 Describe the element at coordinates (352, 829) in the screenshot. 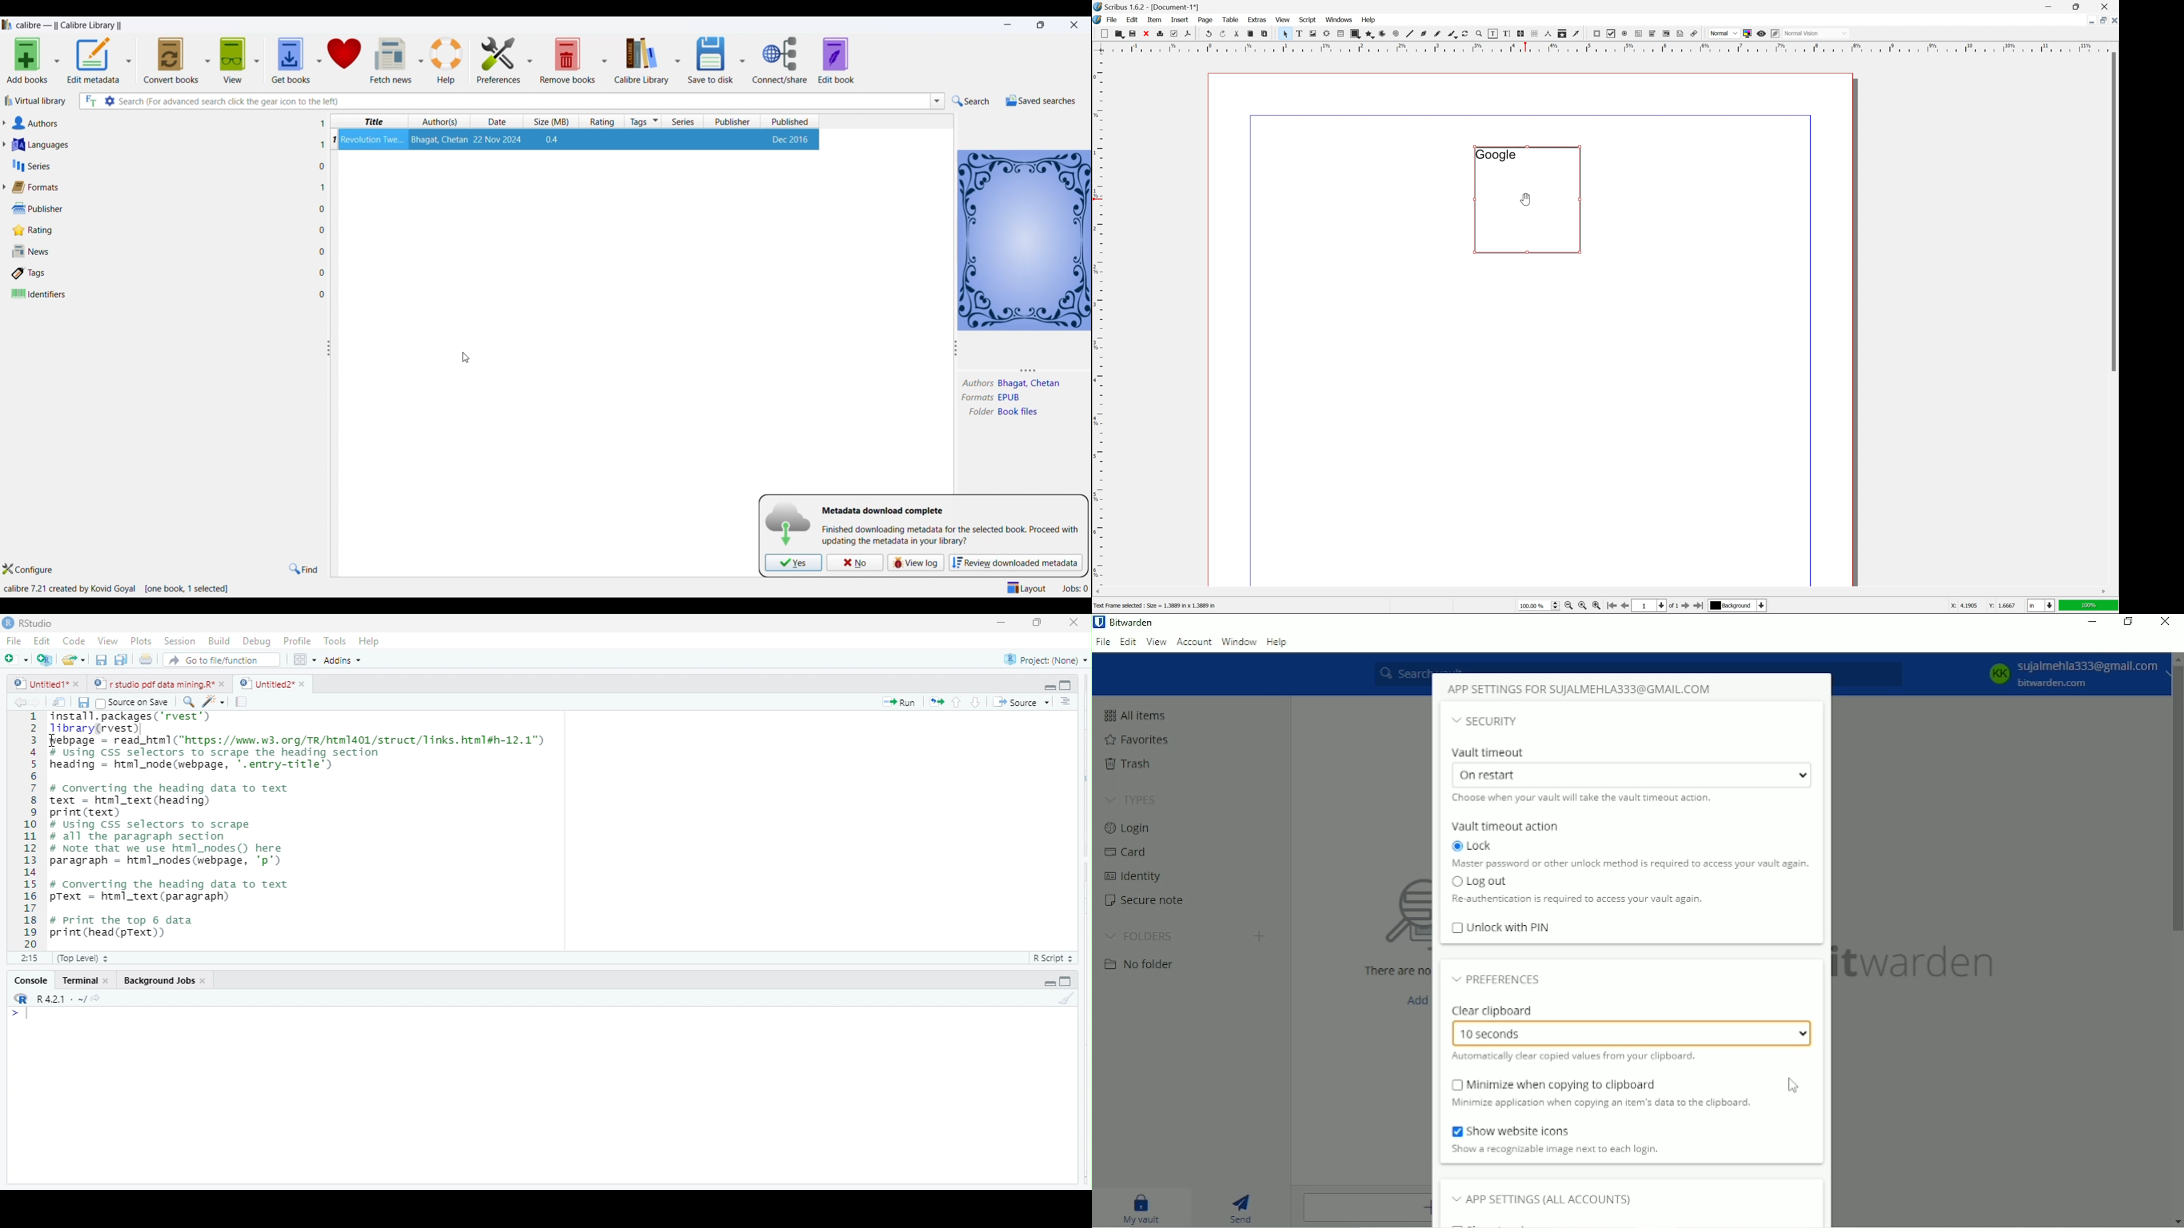

I see `SESTATE. PELEIgESL. Vewes J
Tibrary(rvest)|

Febpage = read_htm1 (https: //mm.w3. org/TR/htm1401/struct/Tinks. html#h-12.1")
# Using Css selectors to scrape the heading section

heading = html_node (webpage, '.entry-title')

# Converting the heading data to text

text = htnl_text (heading)

print (text)

# using Css selectors to scrape

# all the paragraph section

# Note that we use html_nodes() here

paragraph = html_nodes (webpage, 'p')

# Converting the heading data to text

pText = html_text (paragraph)

# Print the top 6 data

pl by -silhary-. +304` at that location.